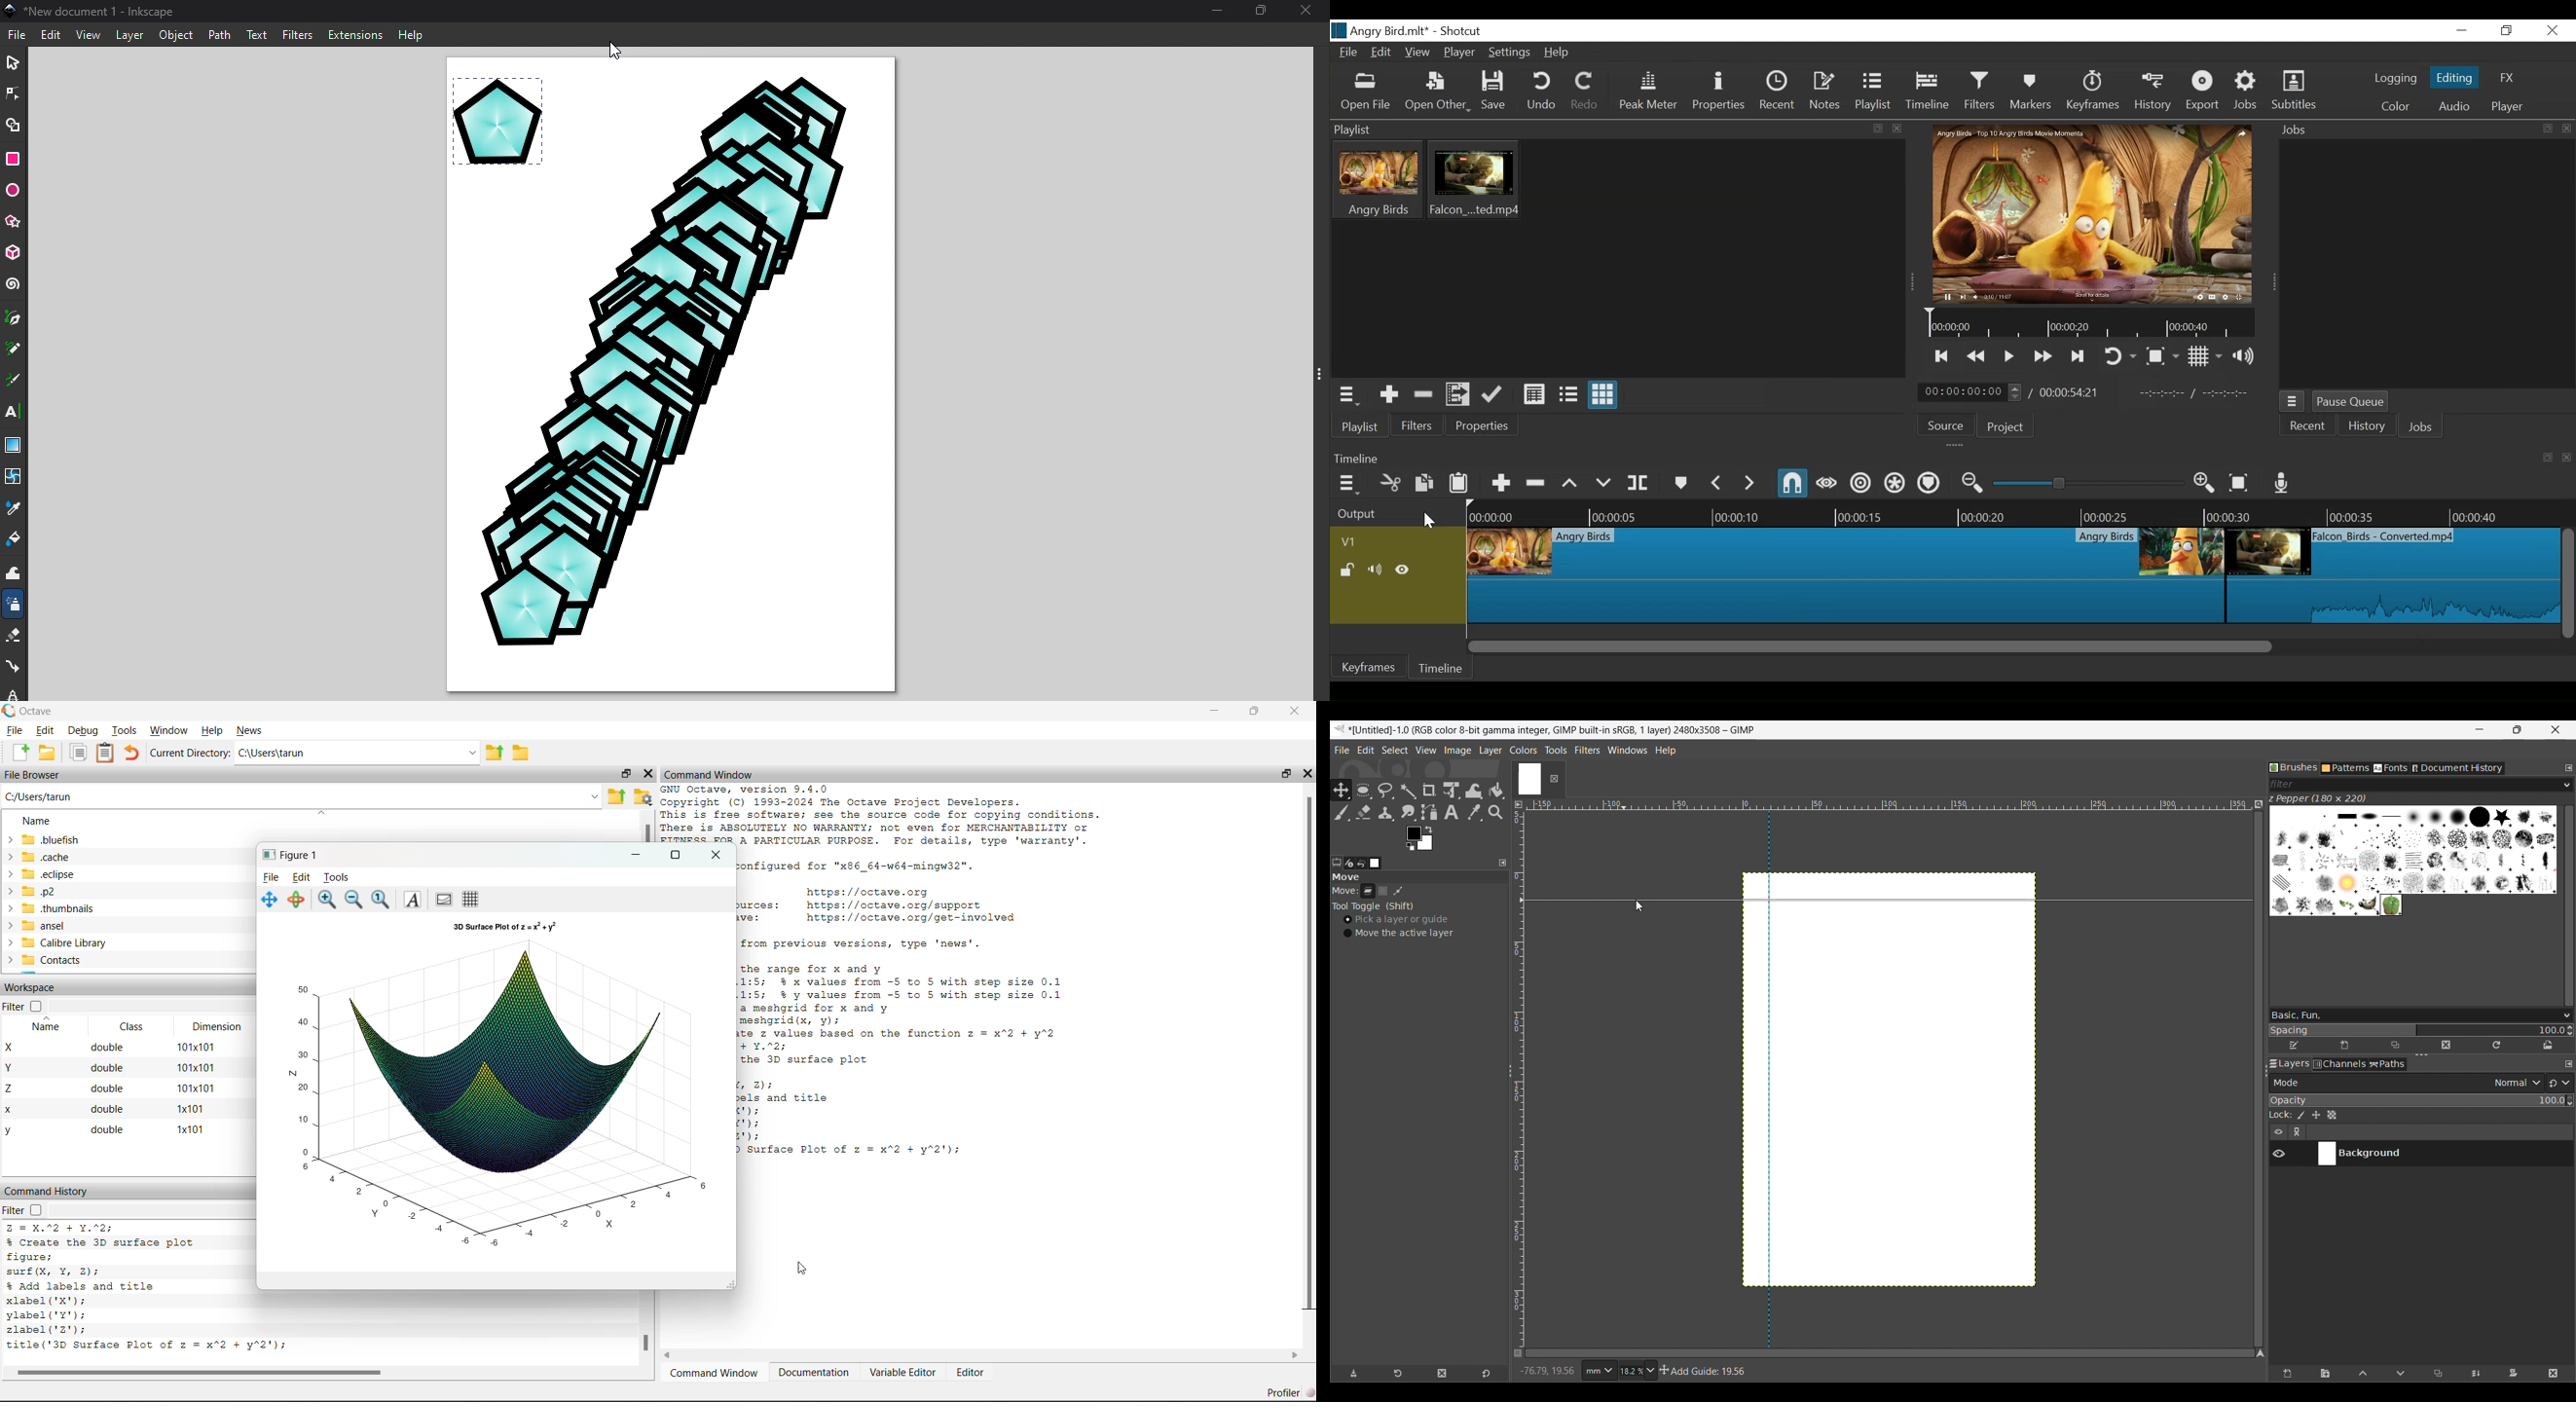  Describe the element at coordinates (1214, 709) in the screenshot. I see `Minimize` at that location.